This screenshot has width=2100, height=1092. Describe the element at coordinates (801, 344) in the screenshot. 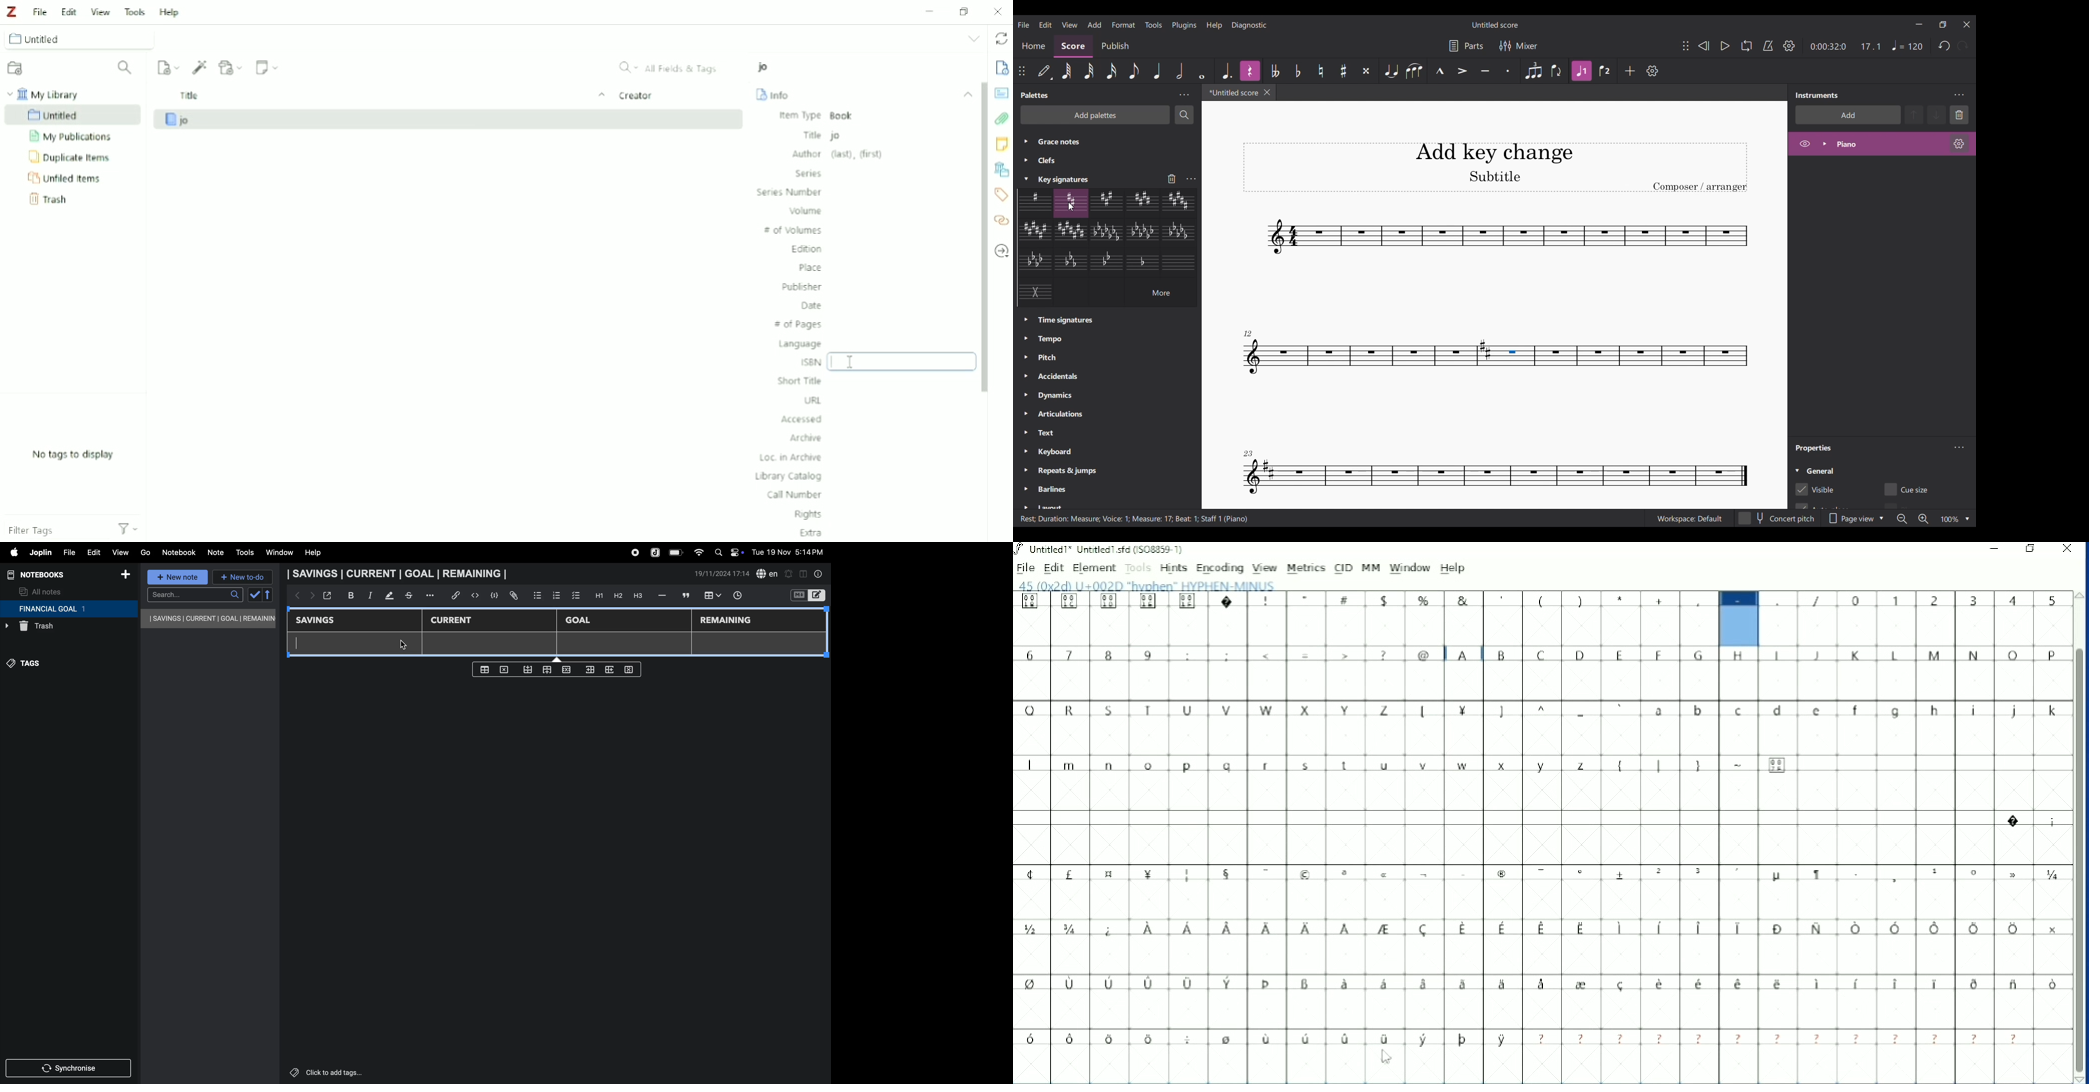

I see `Language` at that location.